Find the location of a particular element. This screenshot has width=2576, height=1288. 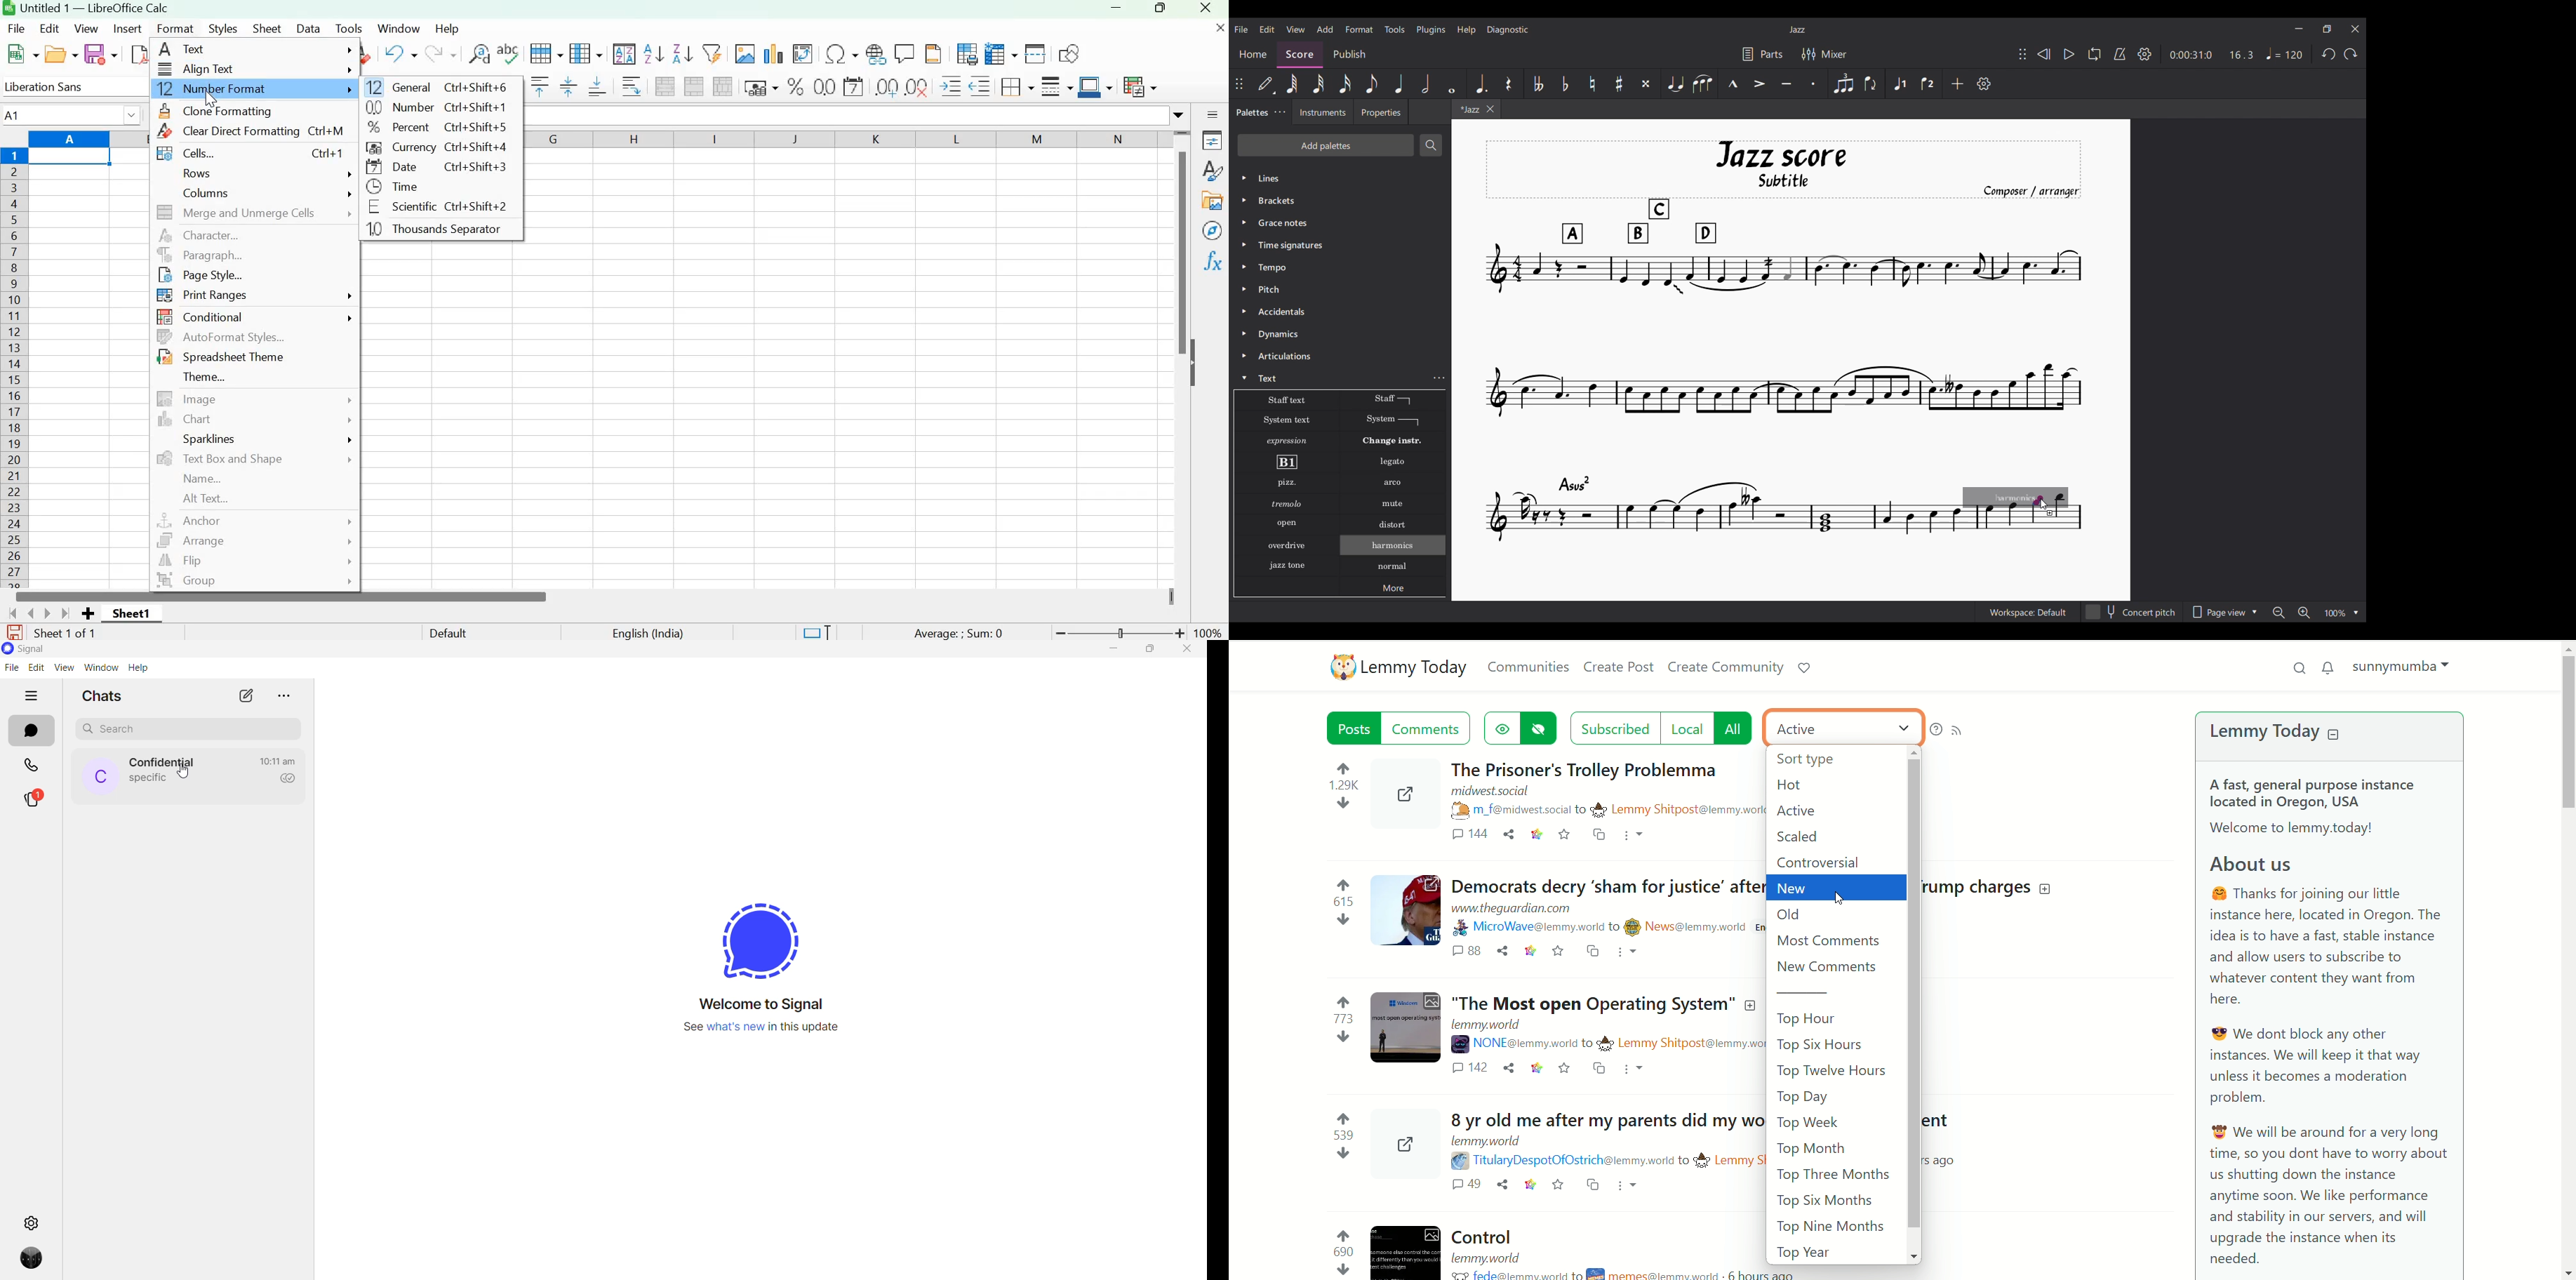

Sort ascending is located at coordinates (655, 54).